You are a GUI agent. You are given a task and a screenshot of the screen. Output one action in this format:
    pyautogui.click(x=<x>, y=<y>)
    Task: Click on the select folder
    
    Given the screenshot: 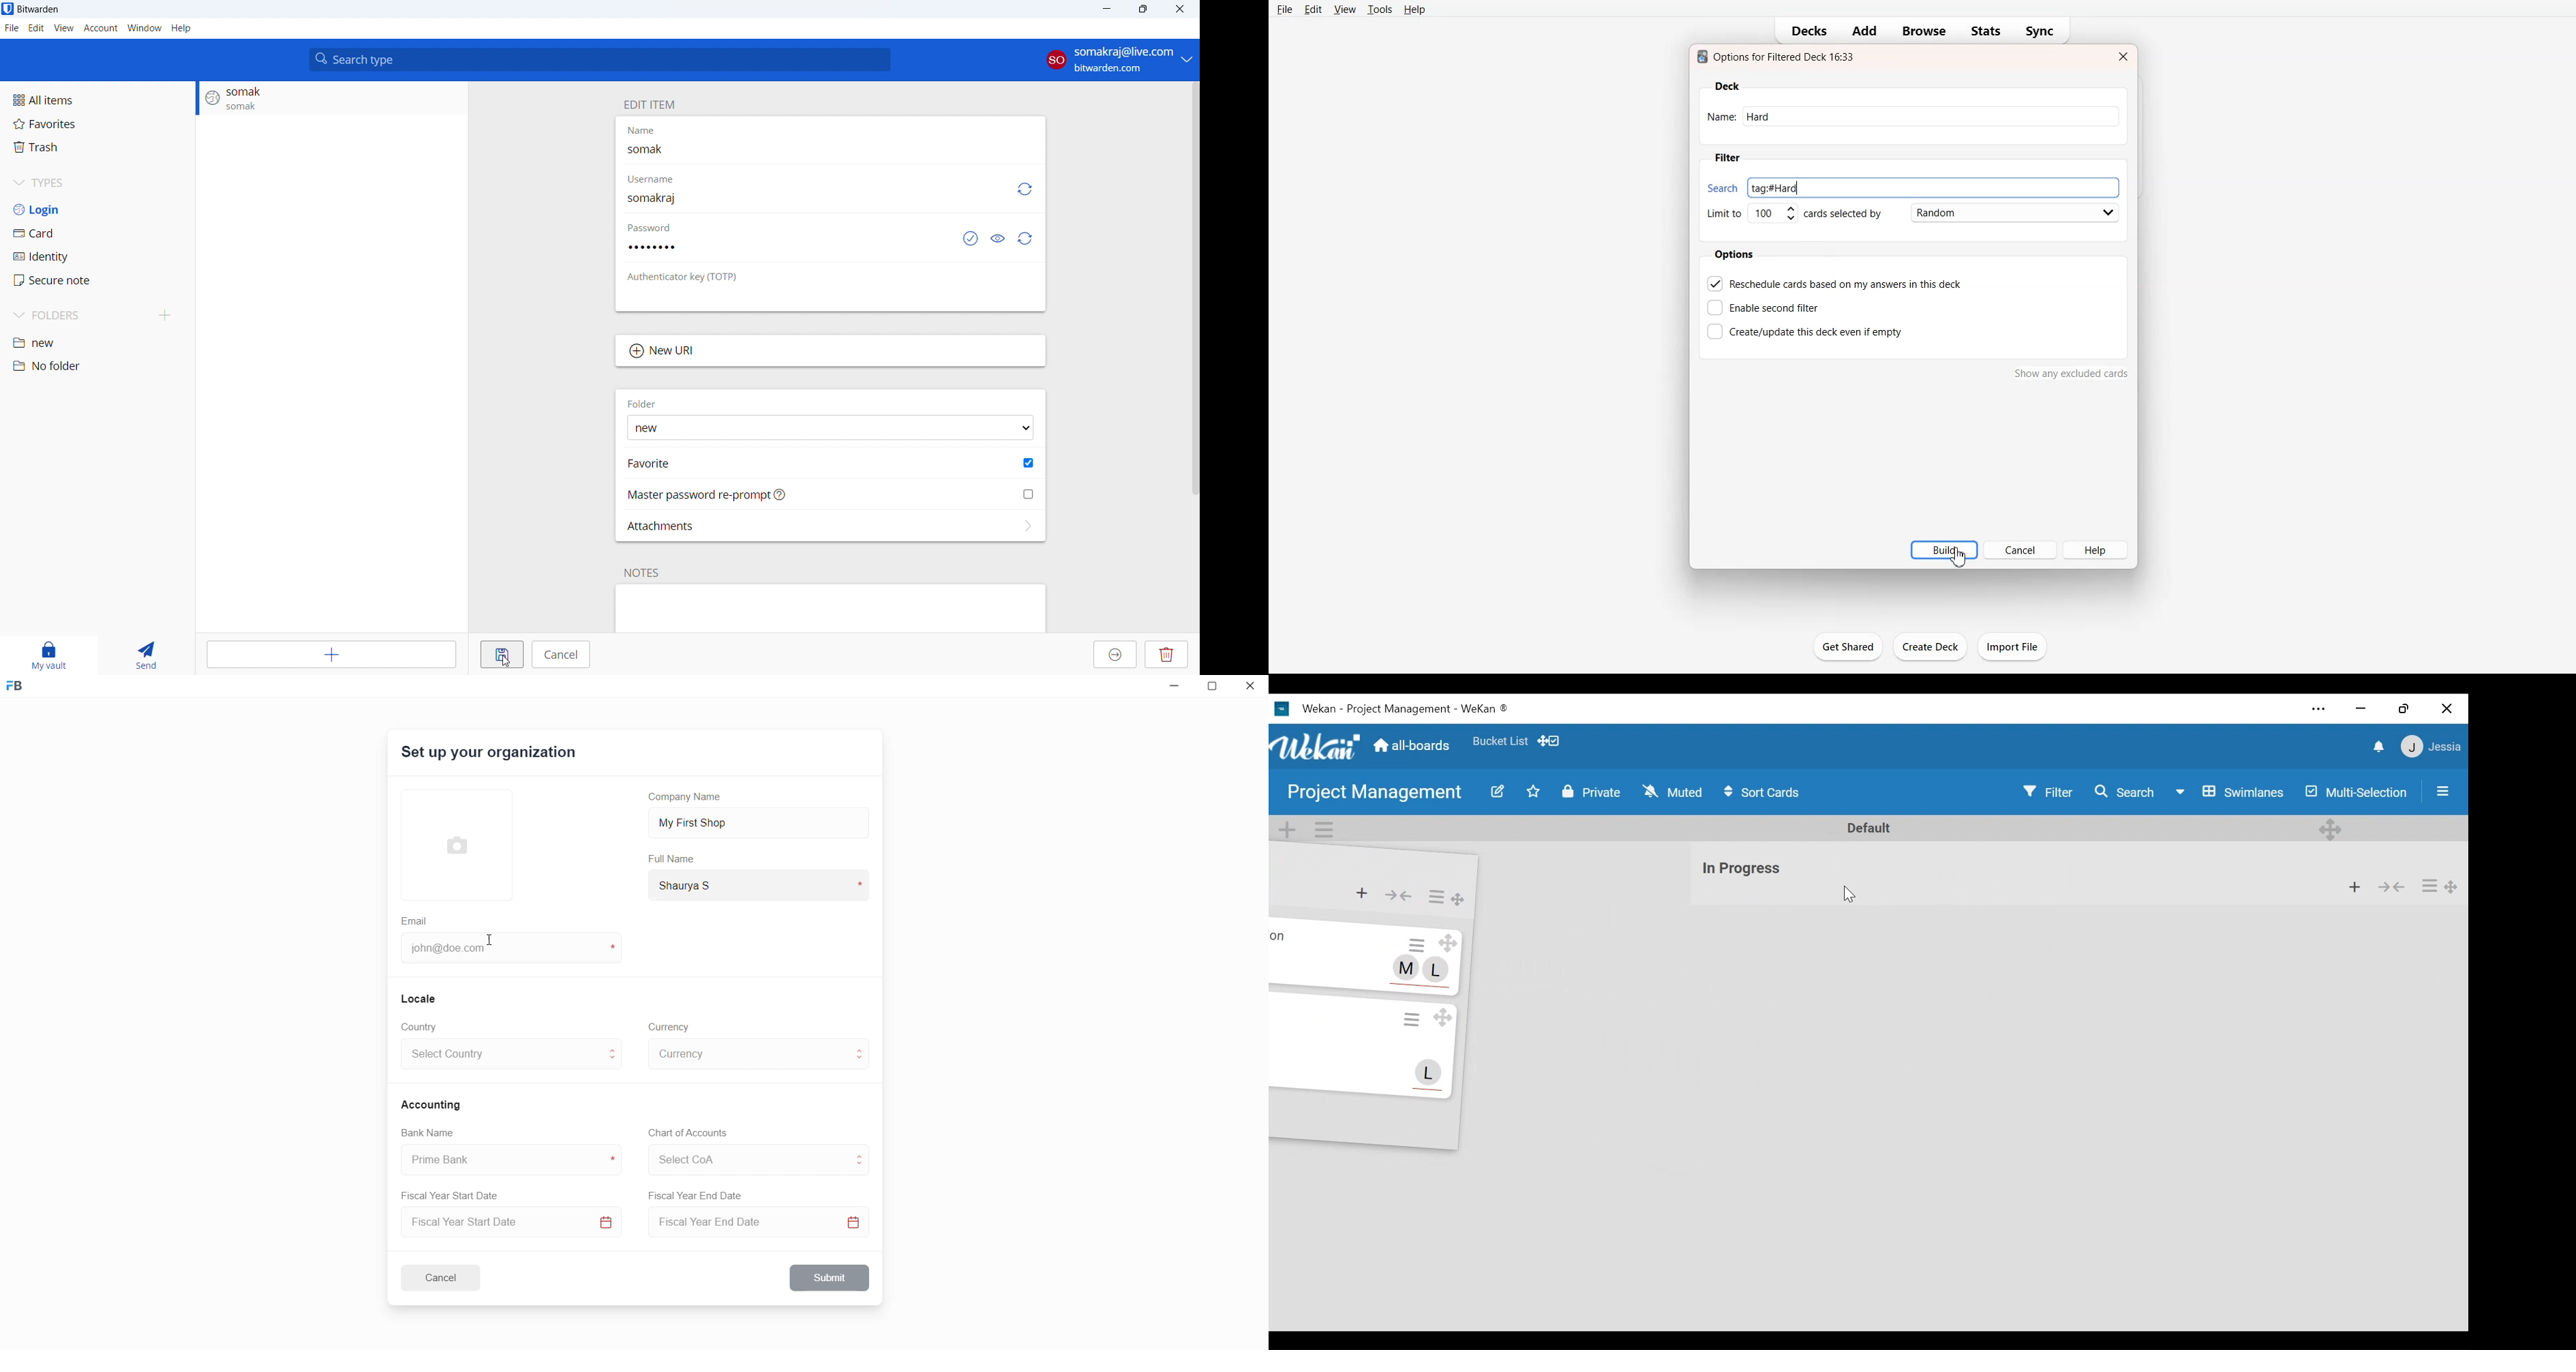 What is the action you would take?
    pyautogui.click(x=830, y=427)
    